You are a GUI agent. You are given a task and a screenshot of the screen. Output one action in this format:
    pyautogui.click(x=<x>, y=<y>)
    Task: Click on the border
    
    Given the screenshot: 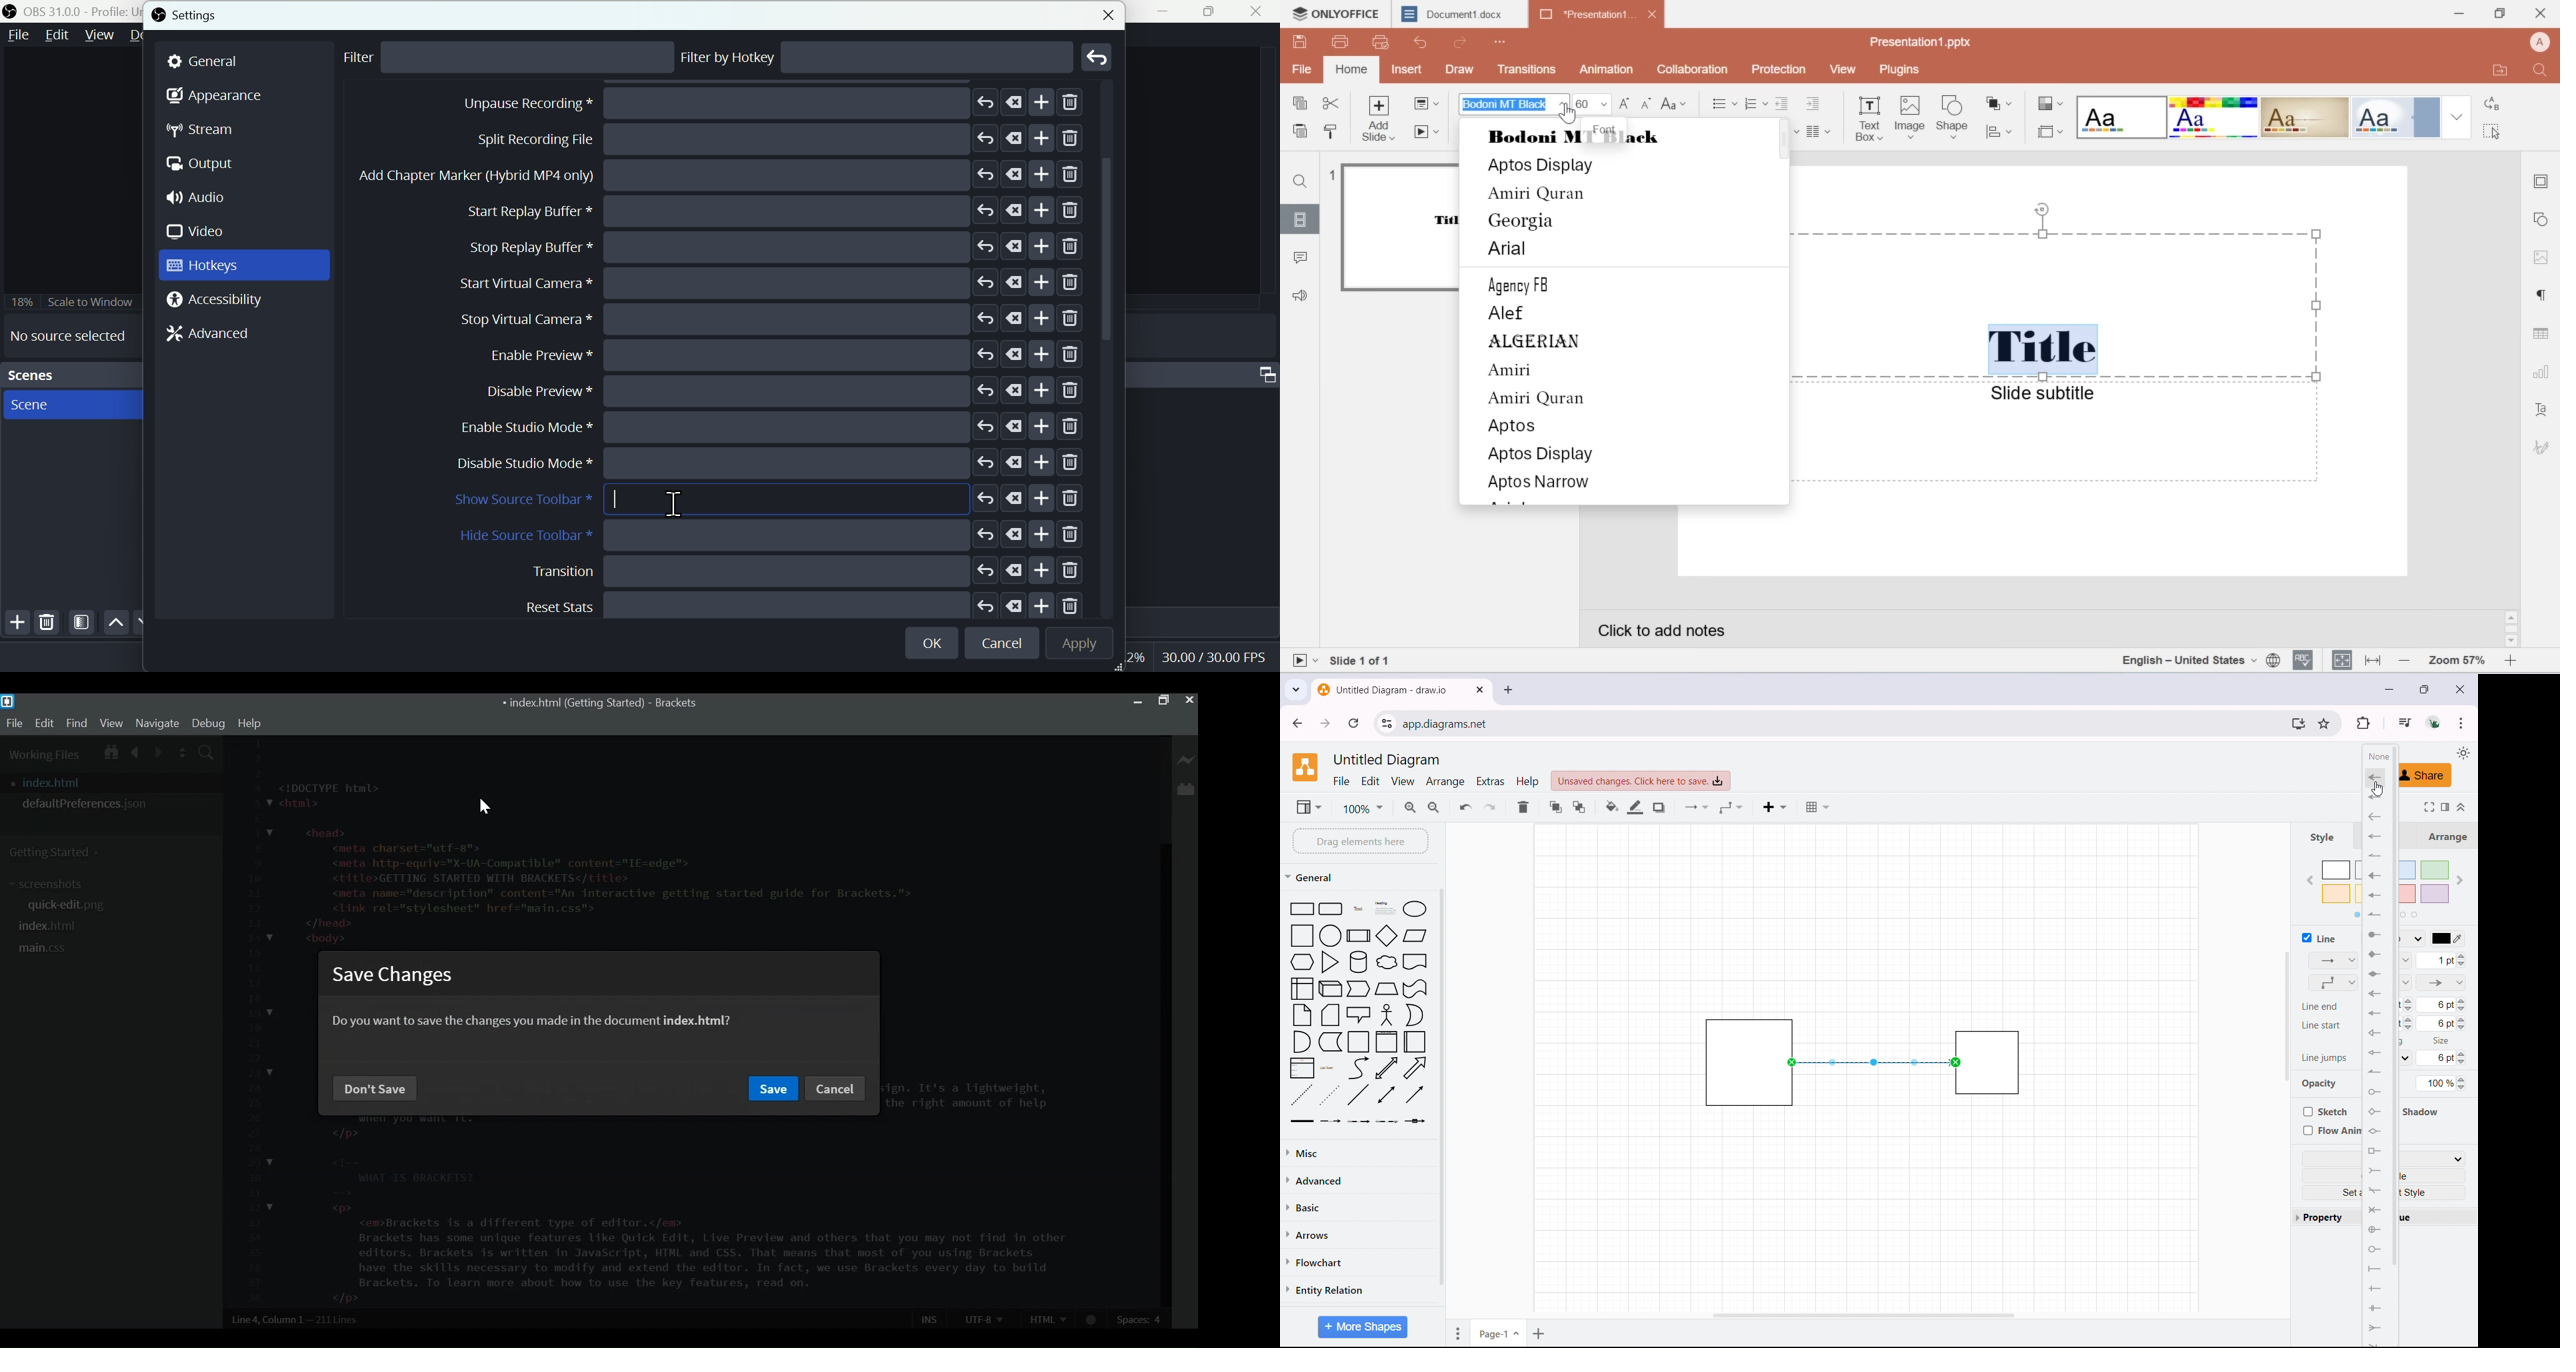 What is the action you would take?
    pyautogui.click(x=2047, y=131)
    